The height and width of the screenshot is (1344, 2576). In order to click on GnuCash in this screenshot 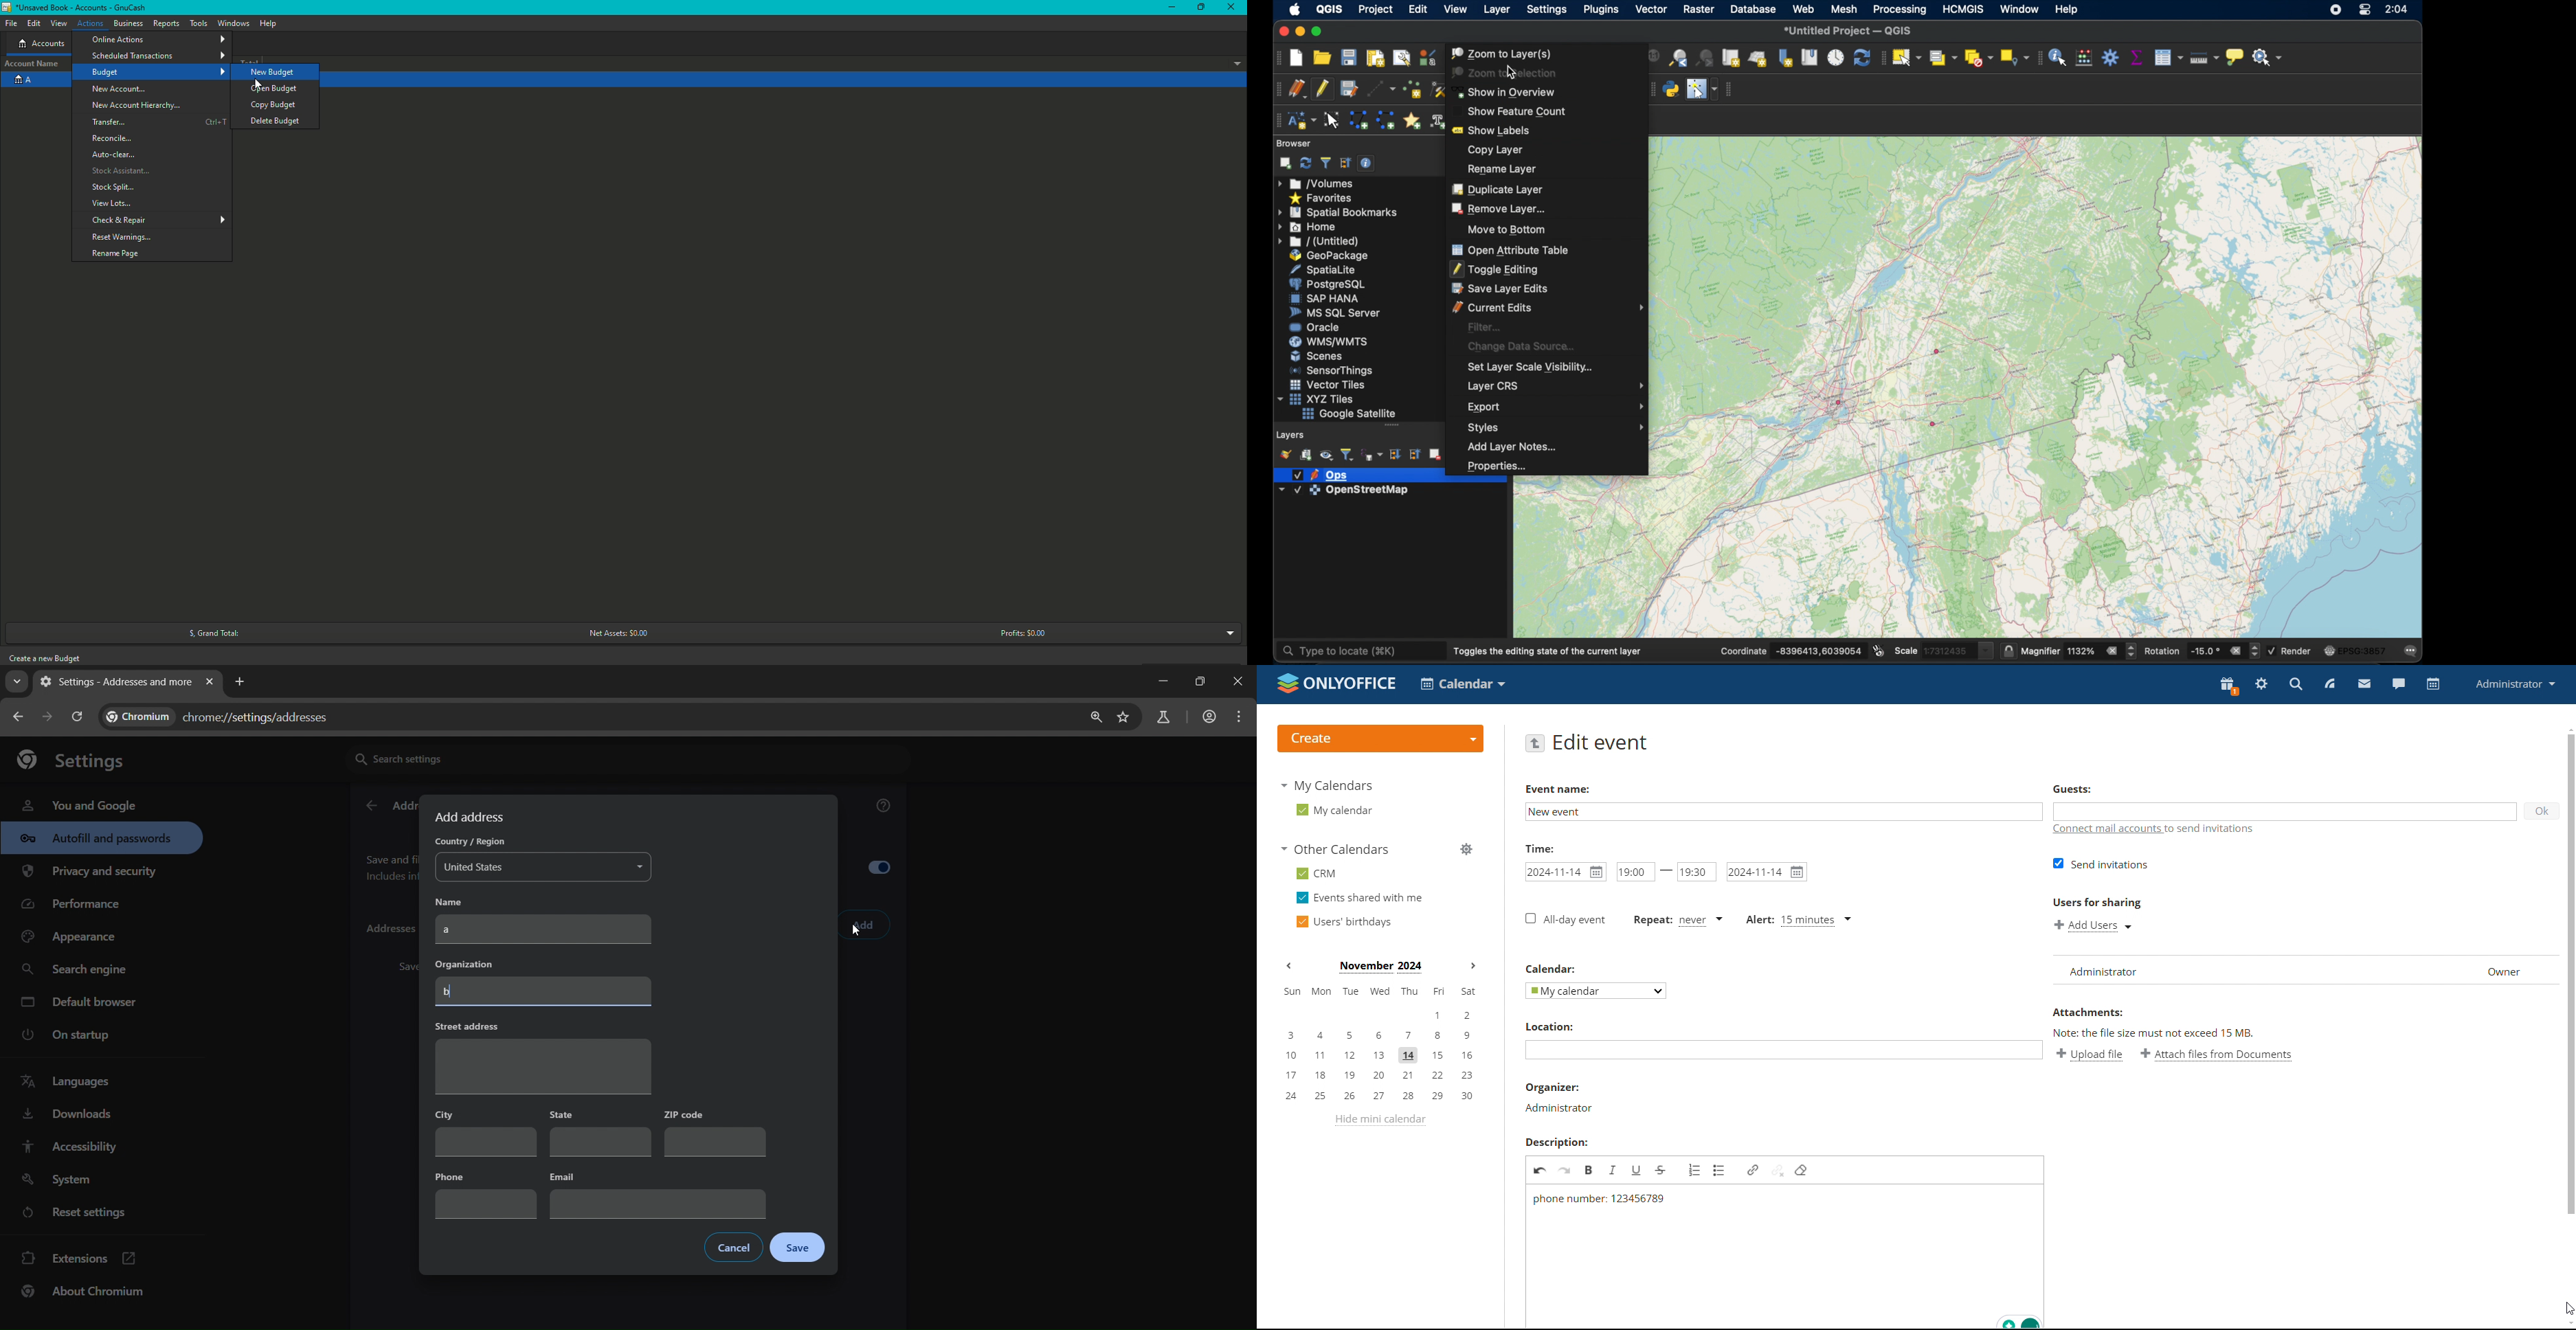, I will do `click(77, 6)`.